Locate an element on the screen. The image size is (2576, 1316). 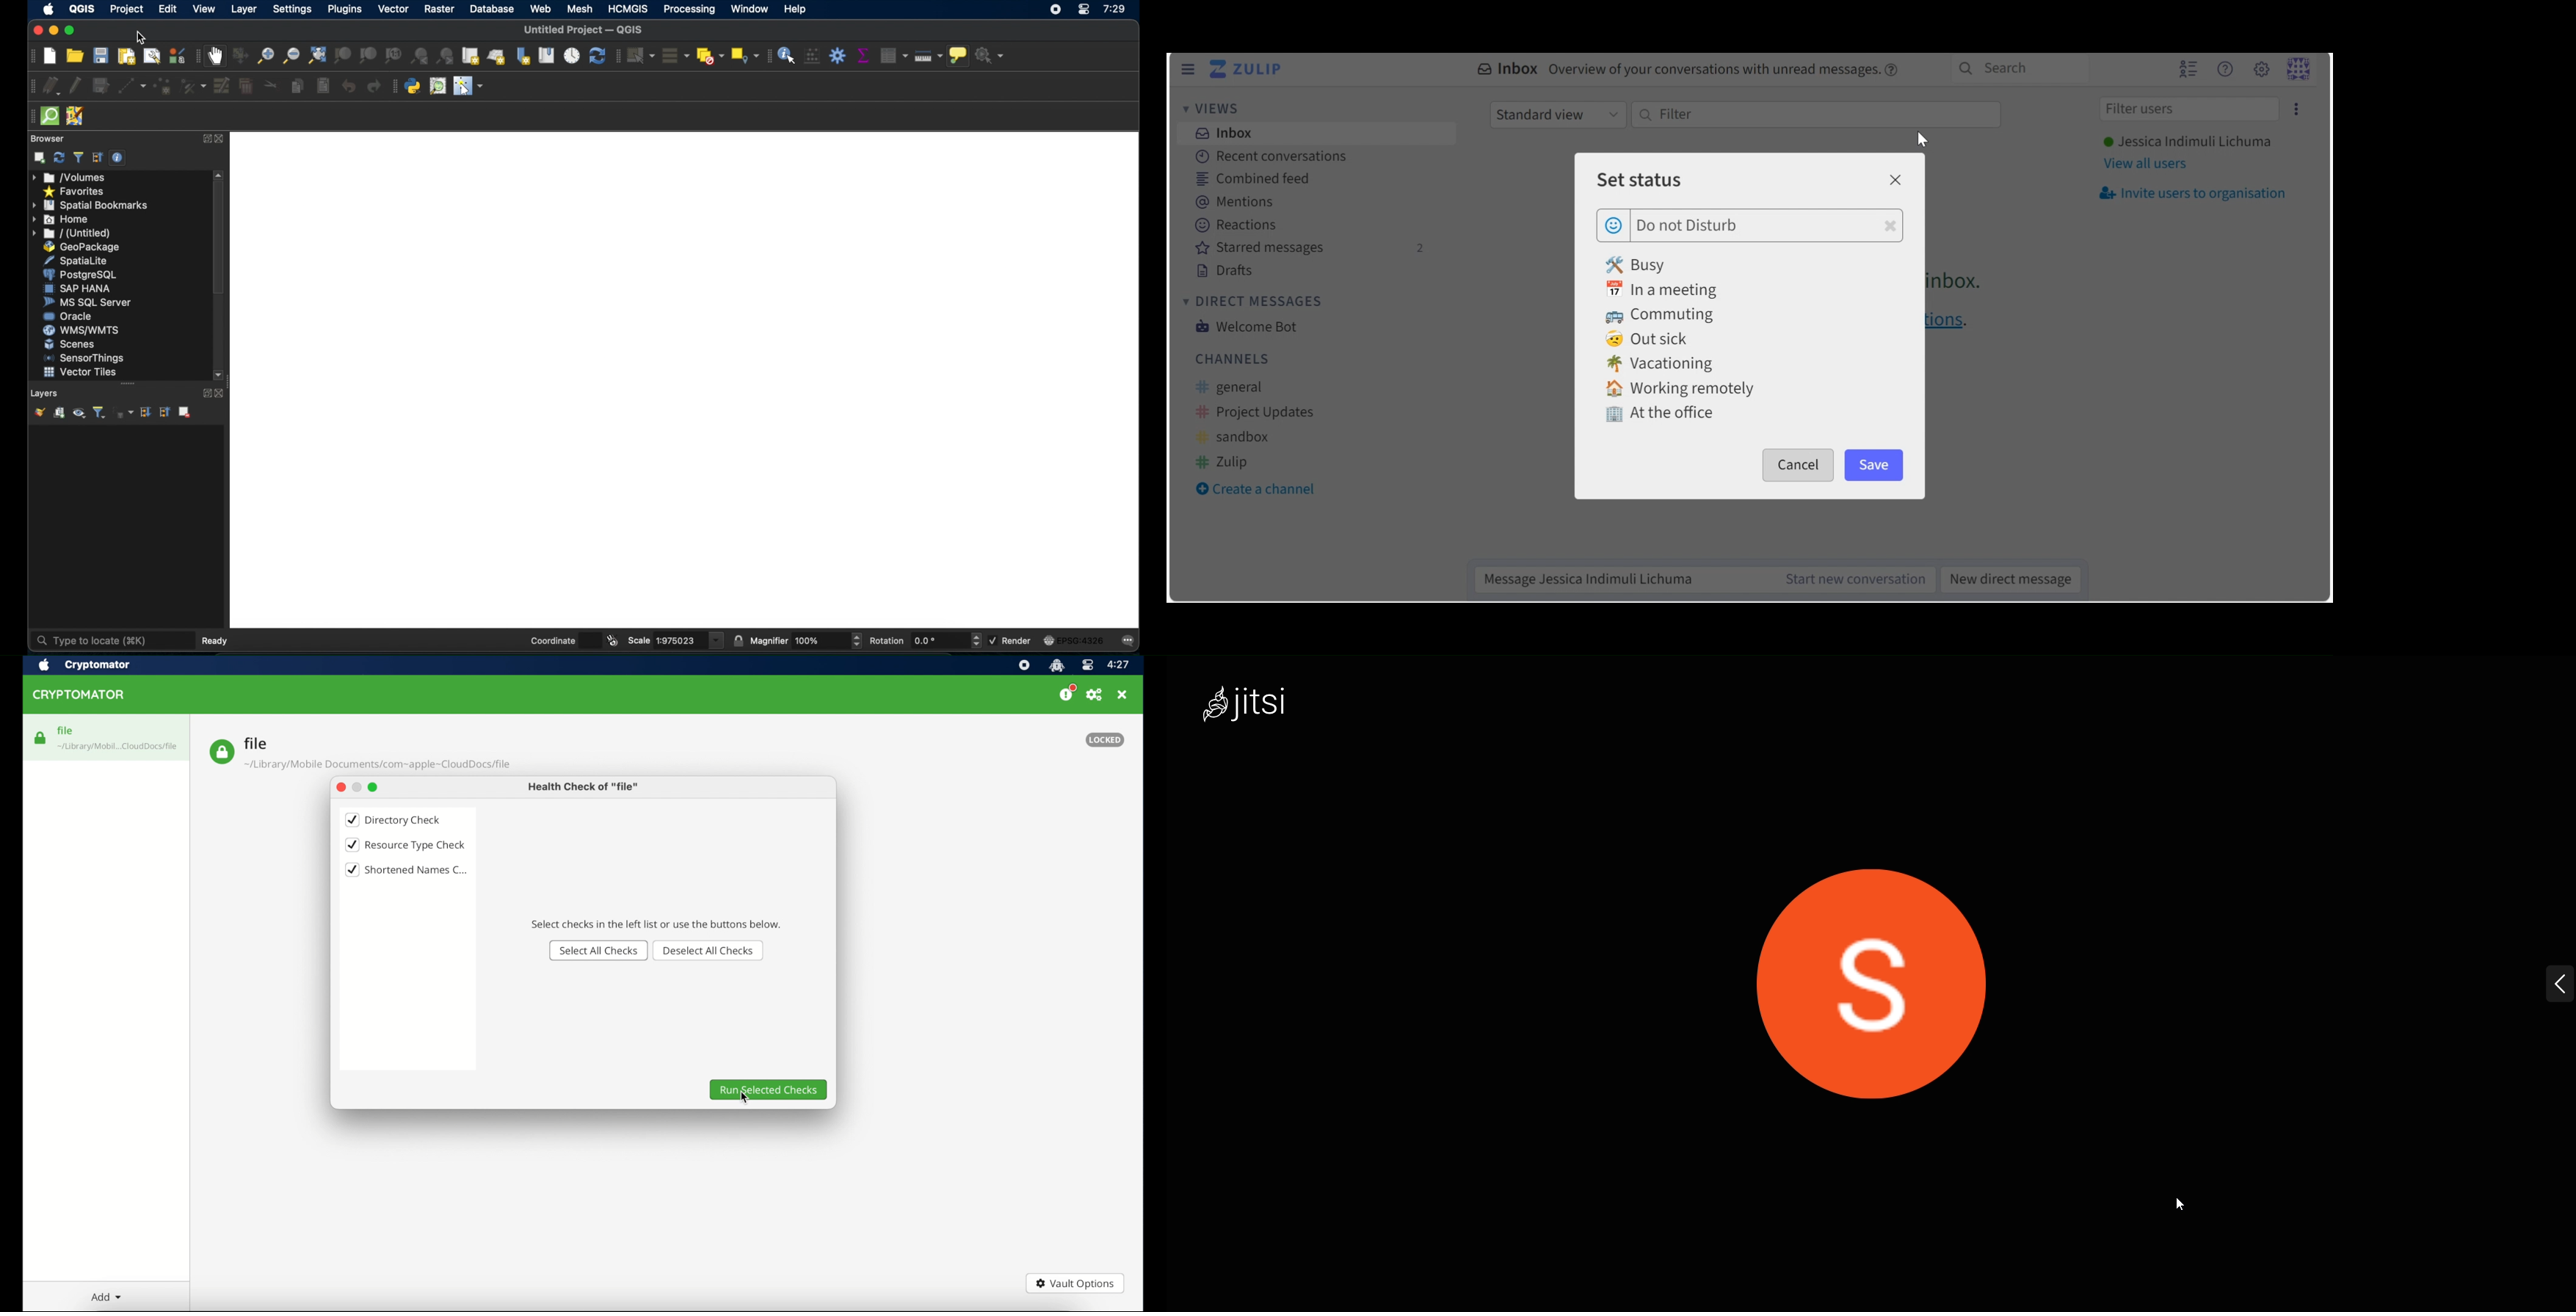
wms/wmts is located at coordinates (81, 330).